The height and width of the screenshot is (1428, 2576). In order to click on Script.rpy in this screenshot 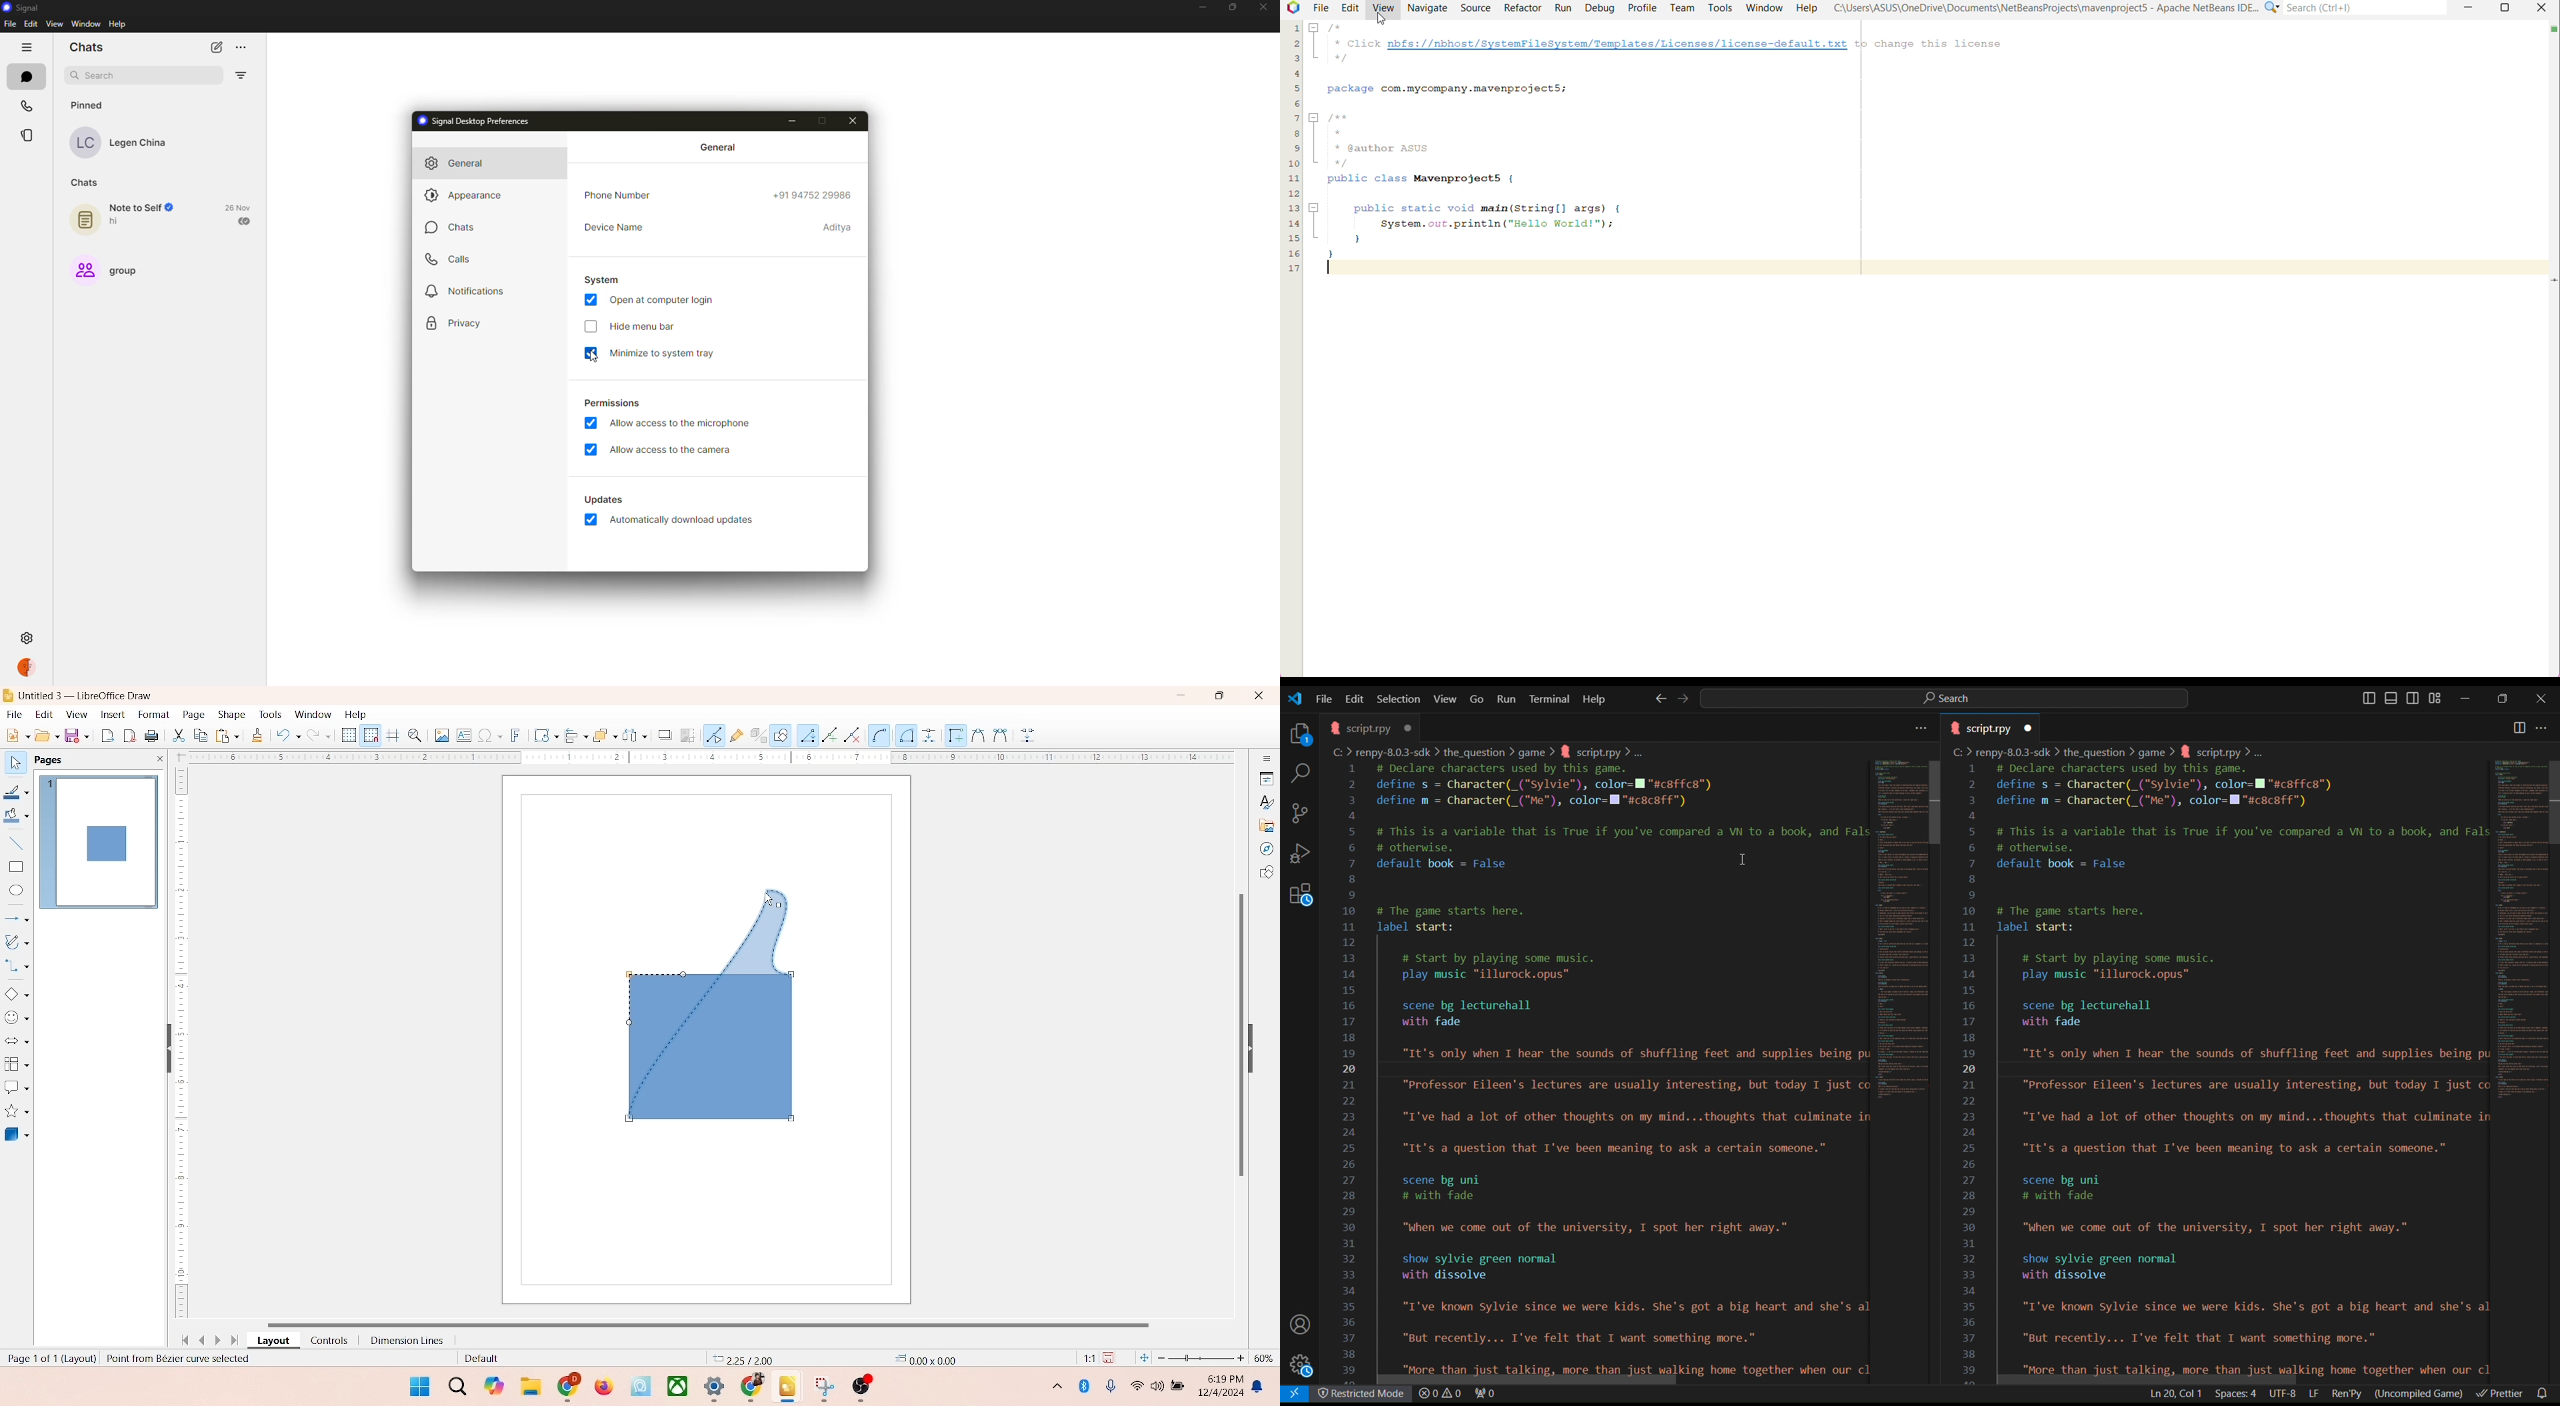, I will do `click(1371, 727)`.